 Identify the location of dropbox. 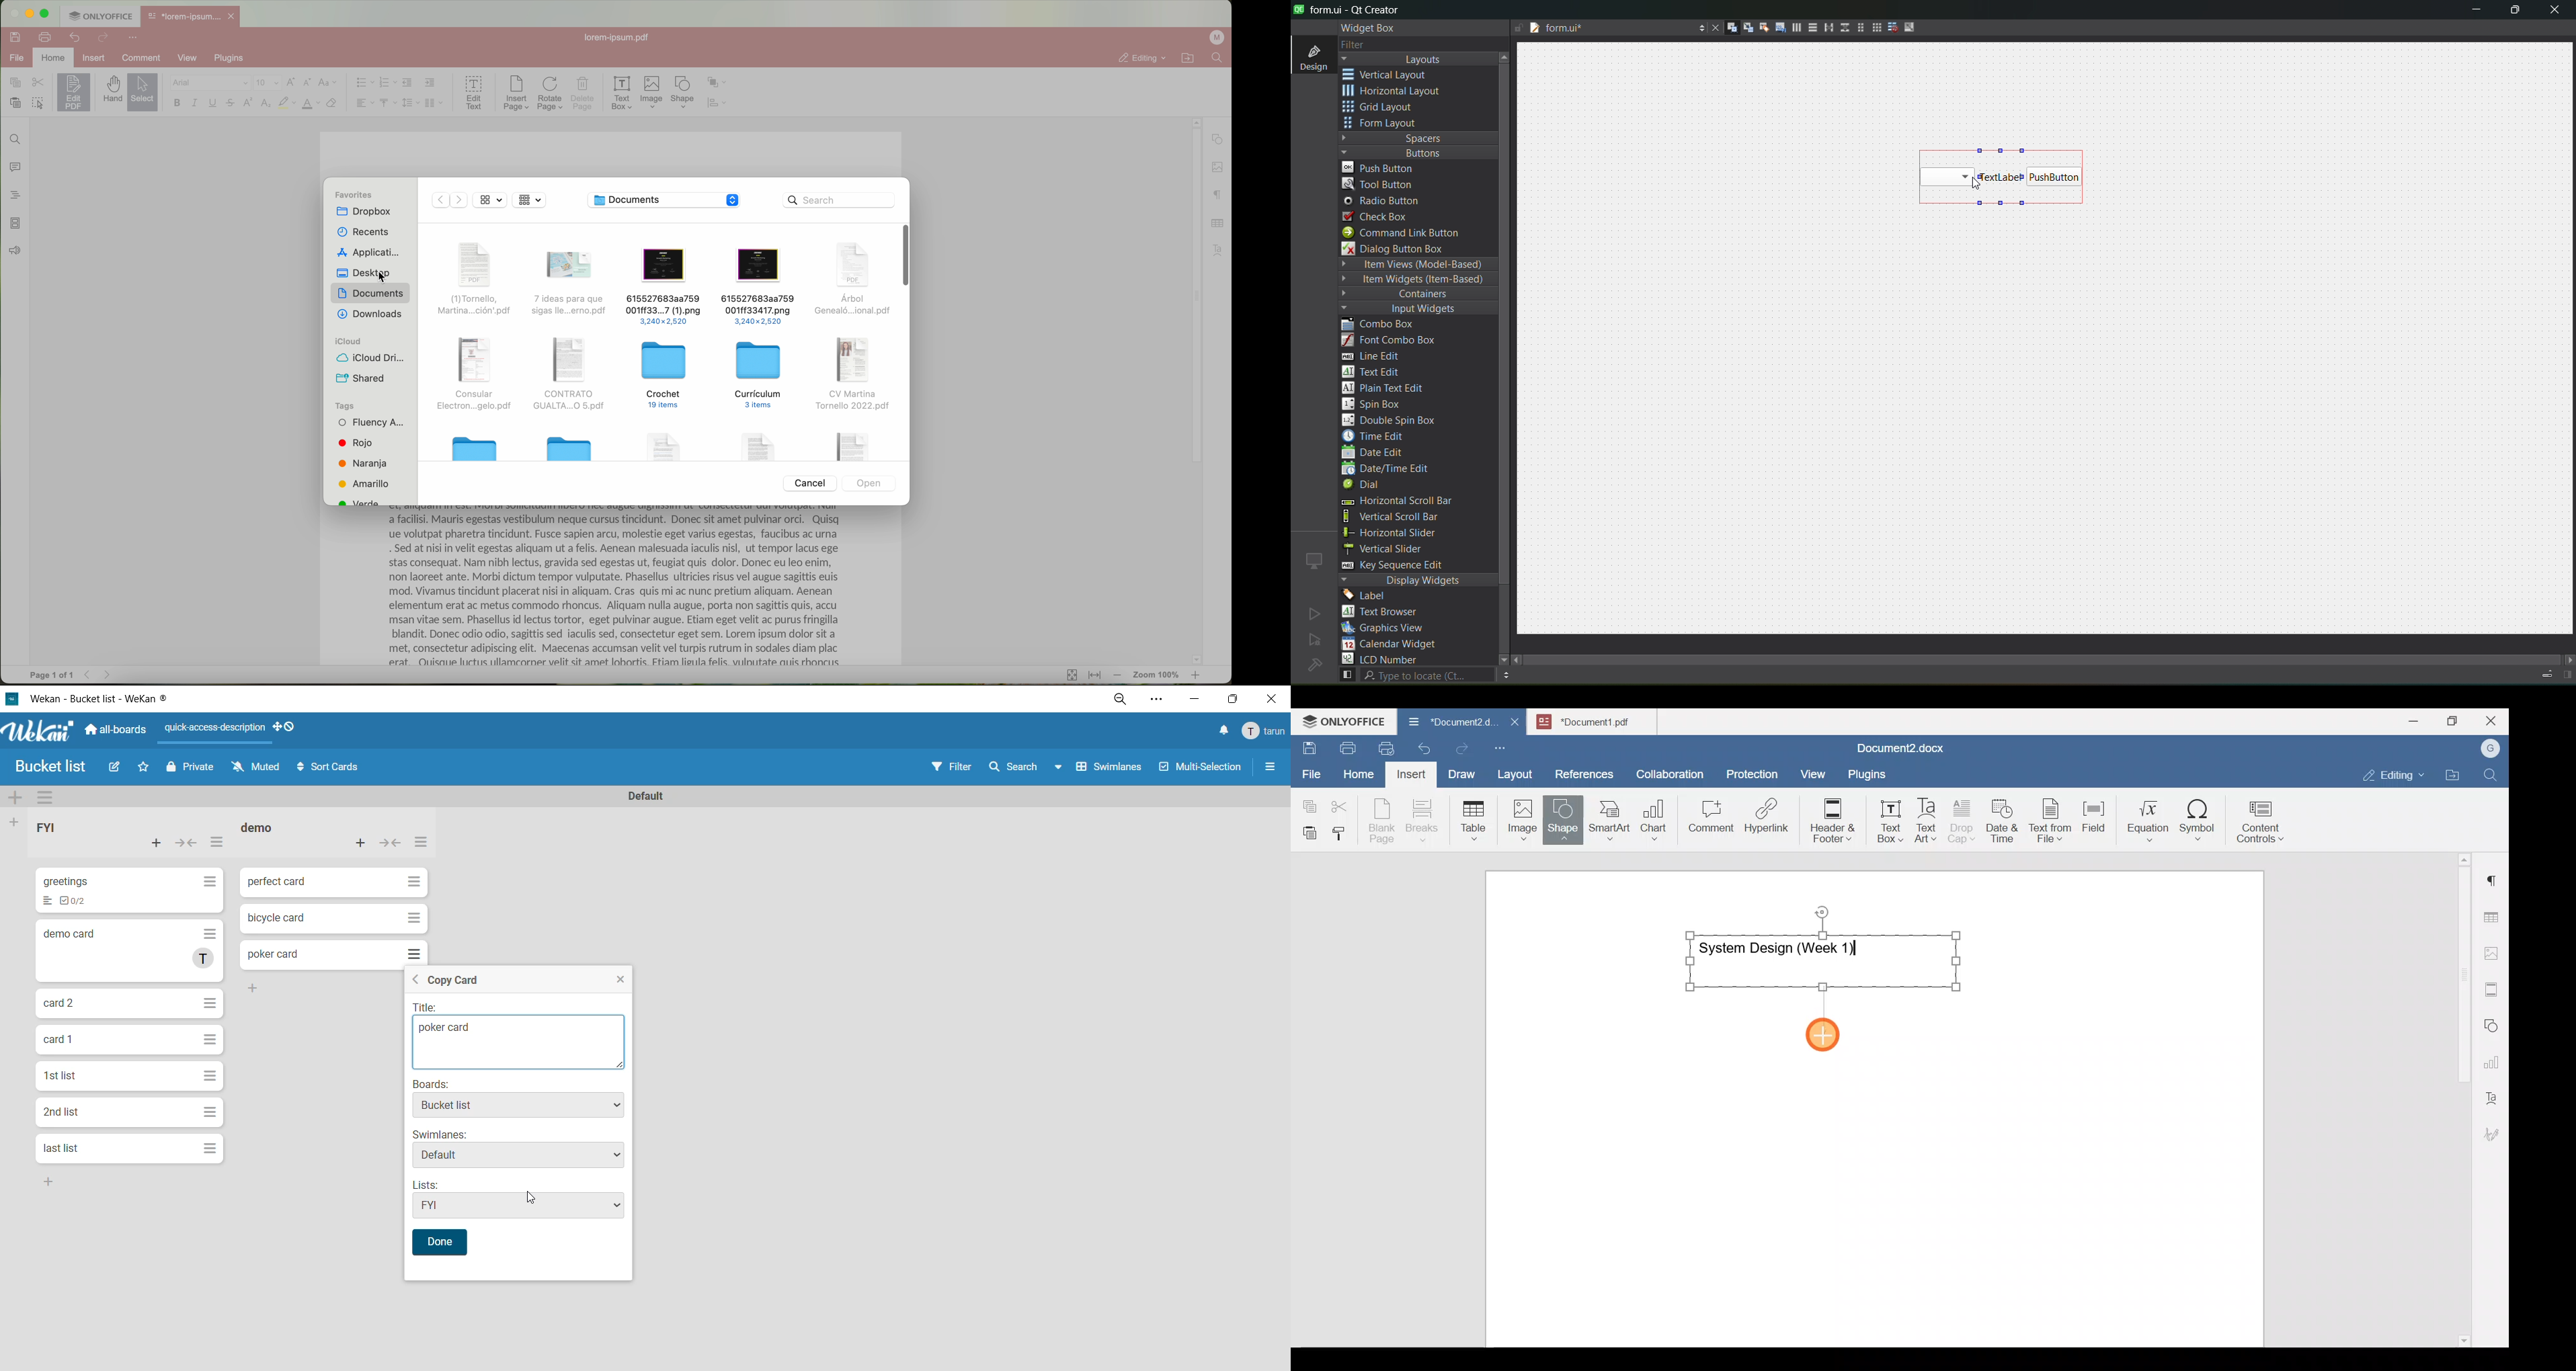
(364, 212).